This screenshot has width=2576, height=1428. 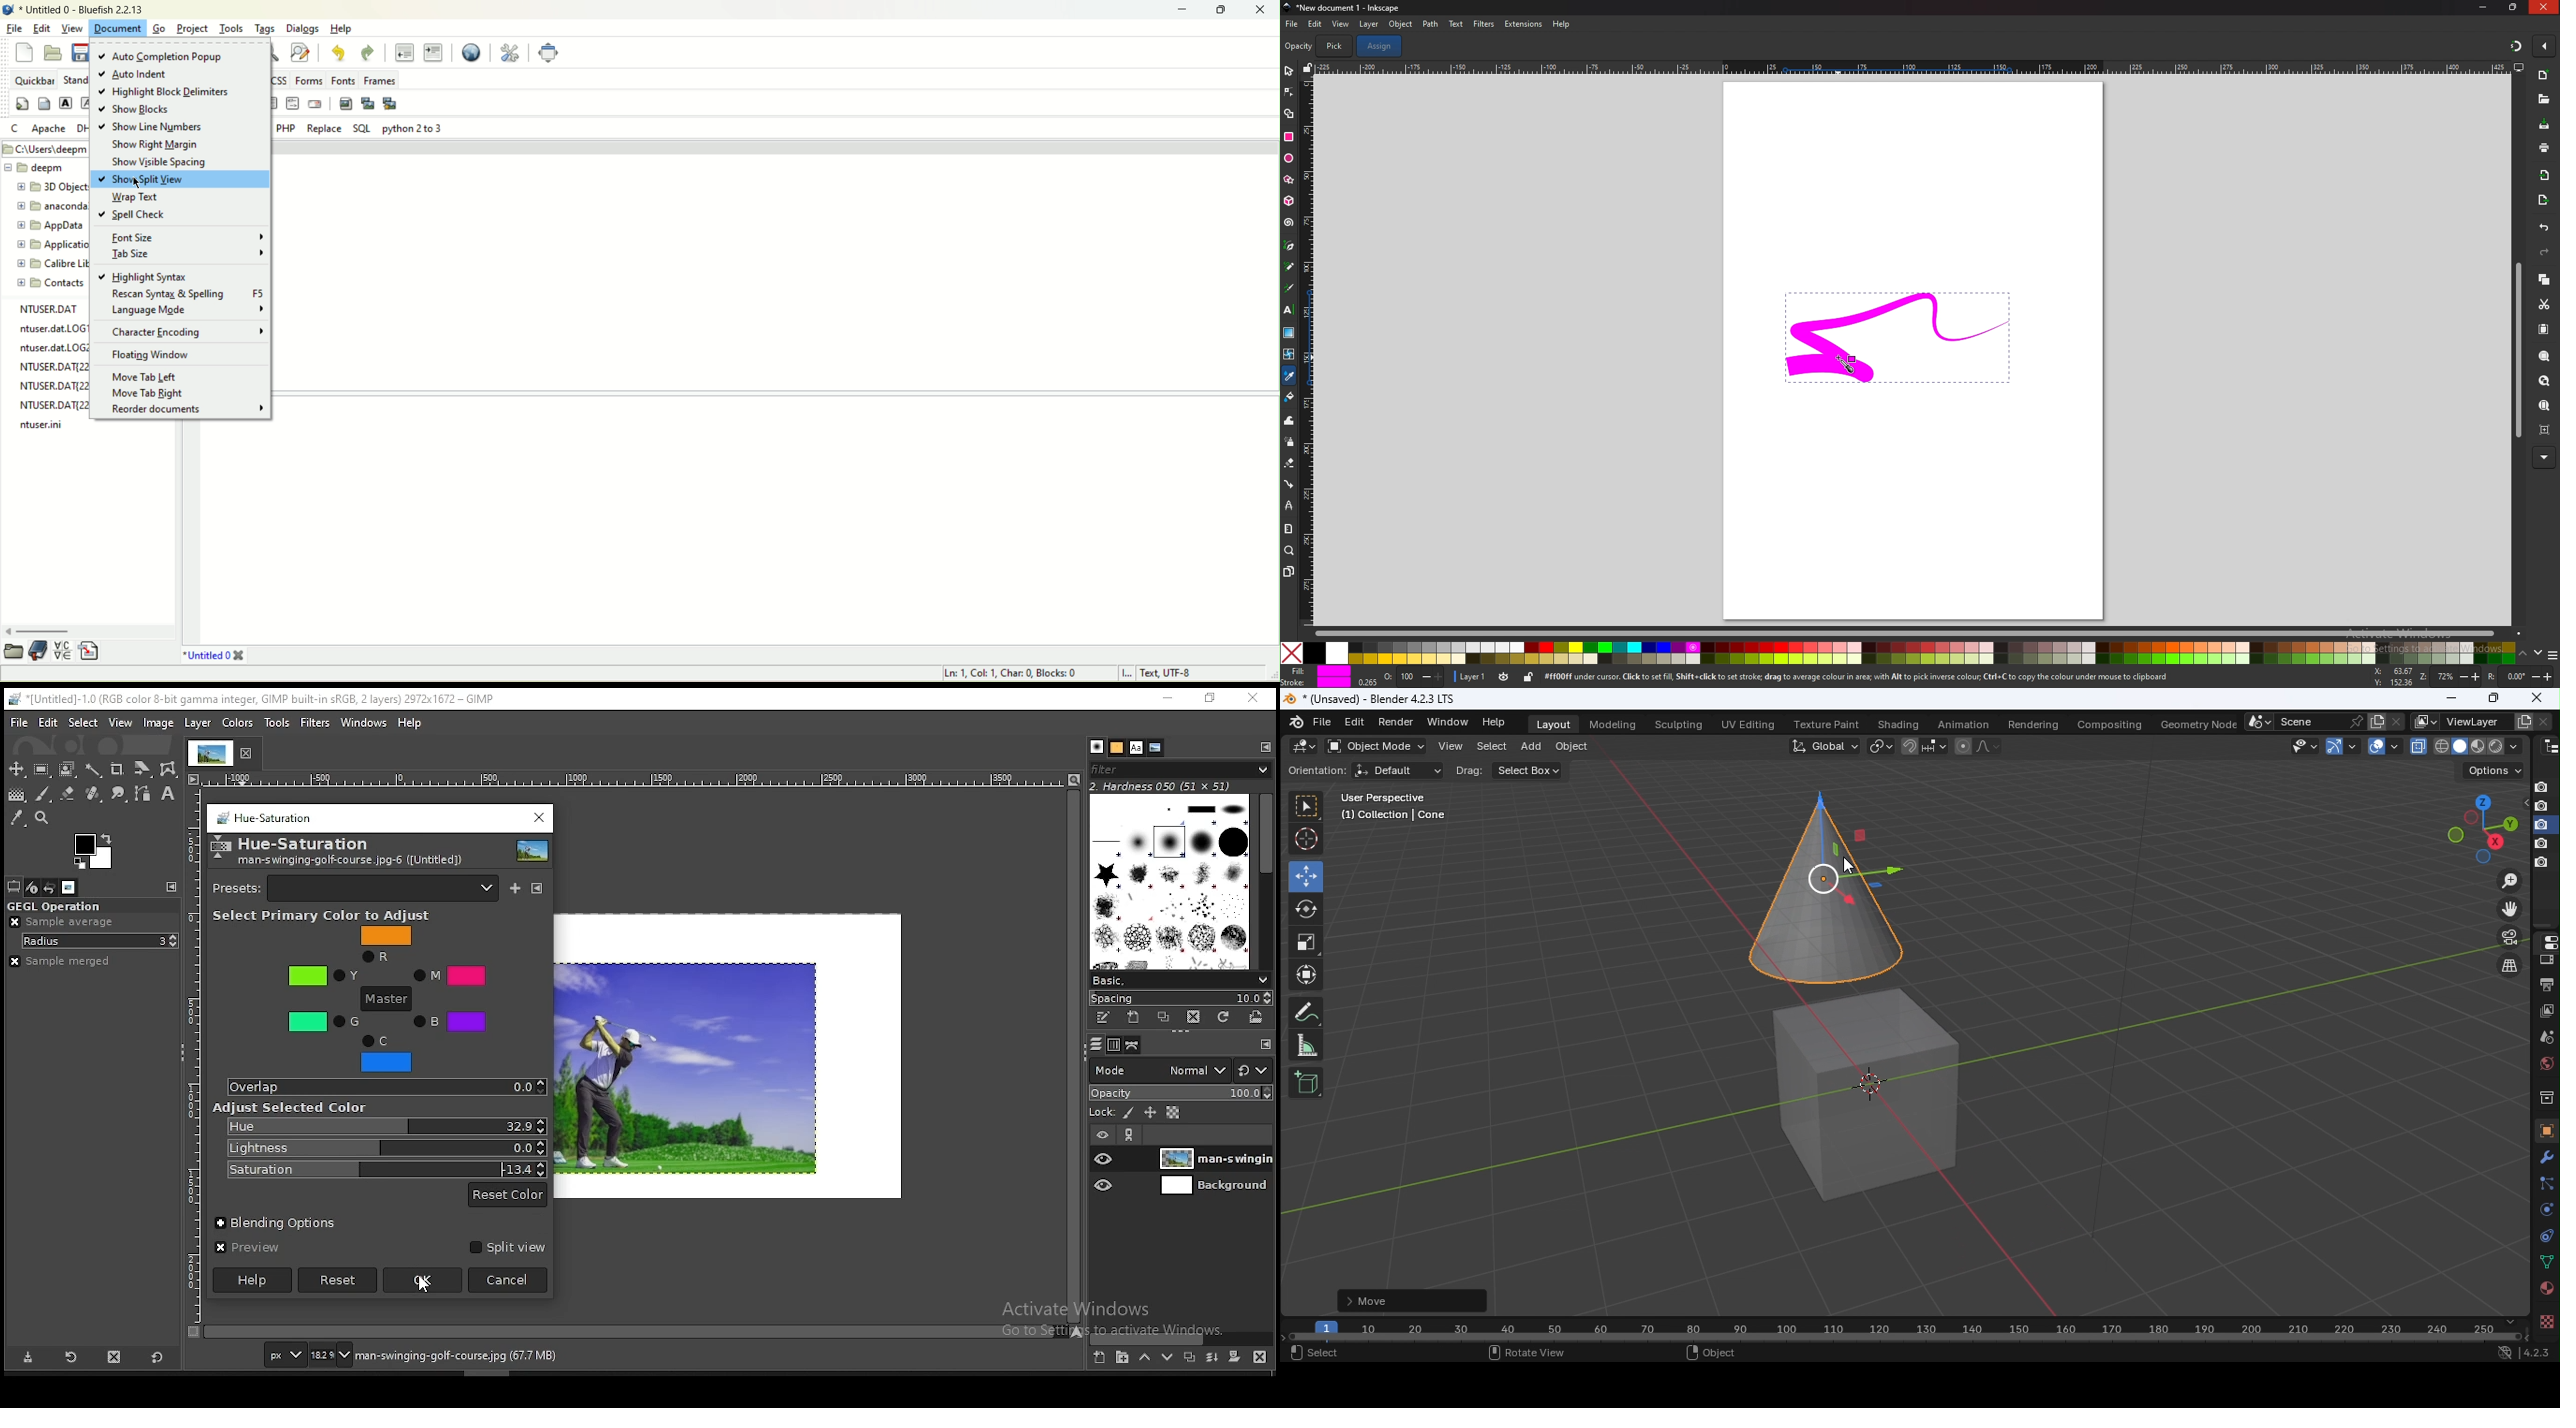 What do you see at coordinates (1483, 24) in the screenshot?
I see `filters` at bounding box center [1483, 24].